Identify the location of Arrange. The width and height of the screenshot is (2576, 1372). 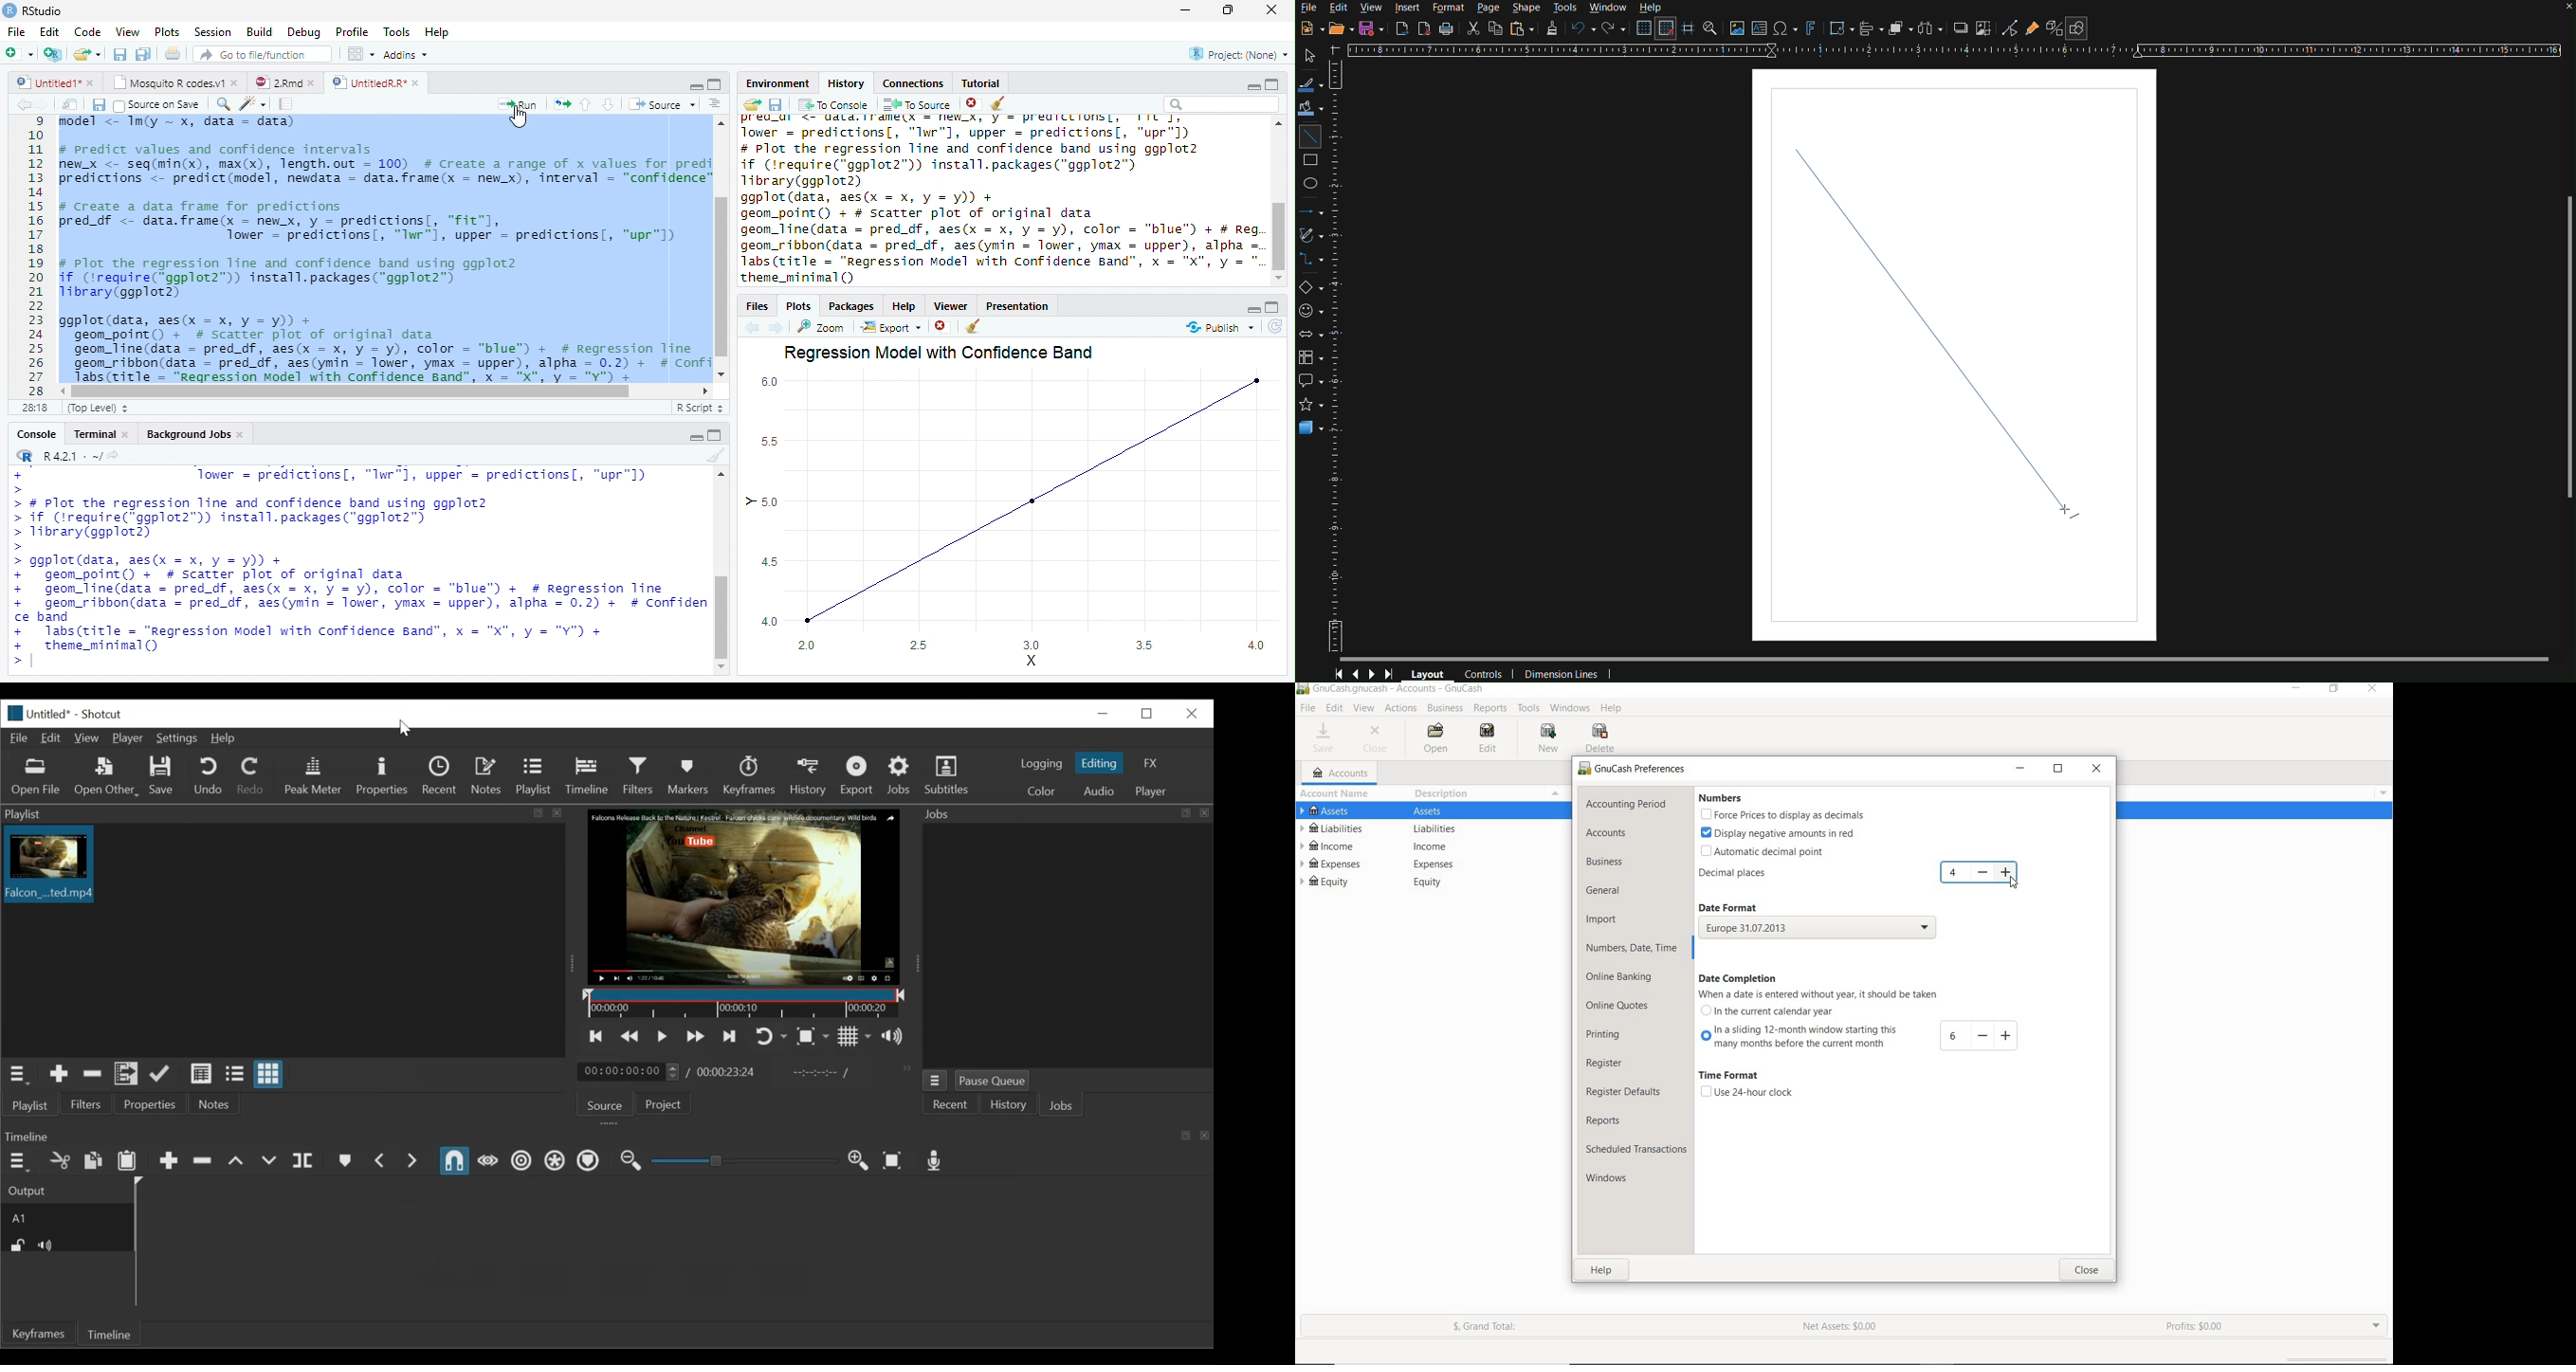
(1902, 28).